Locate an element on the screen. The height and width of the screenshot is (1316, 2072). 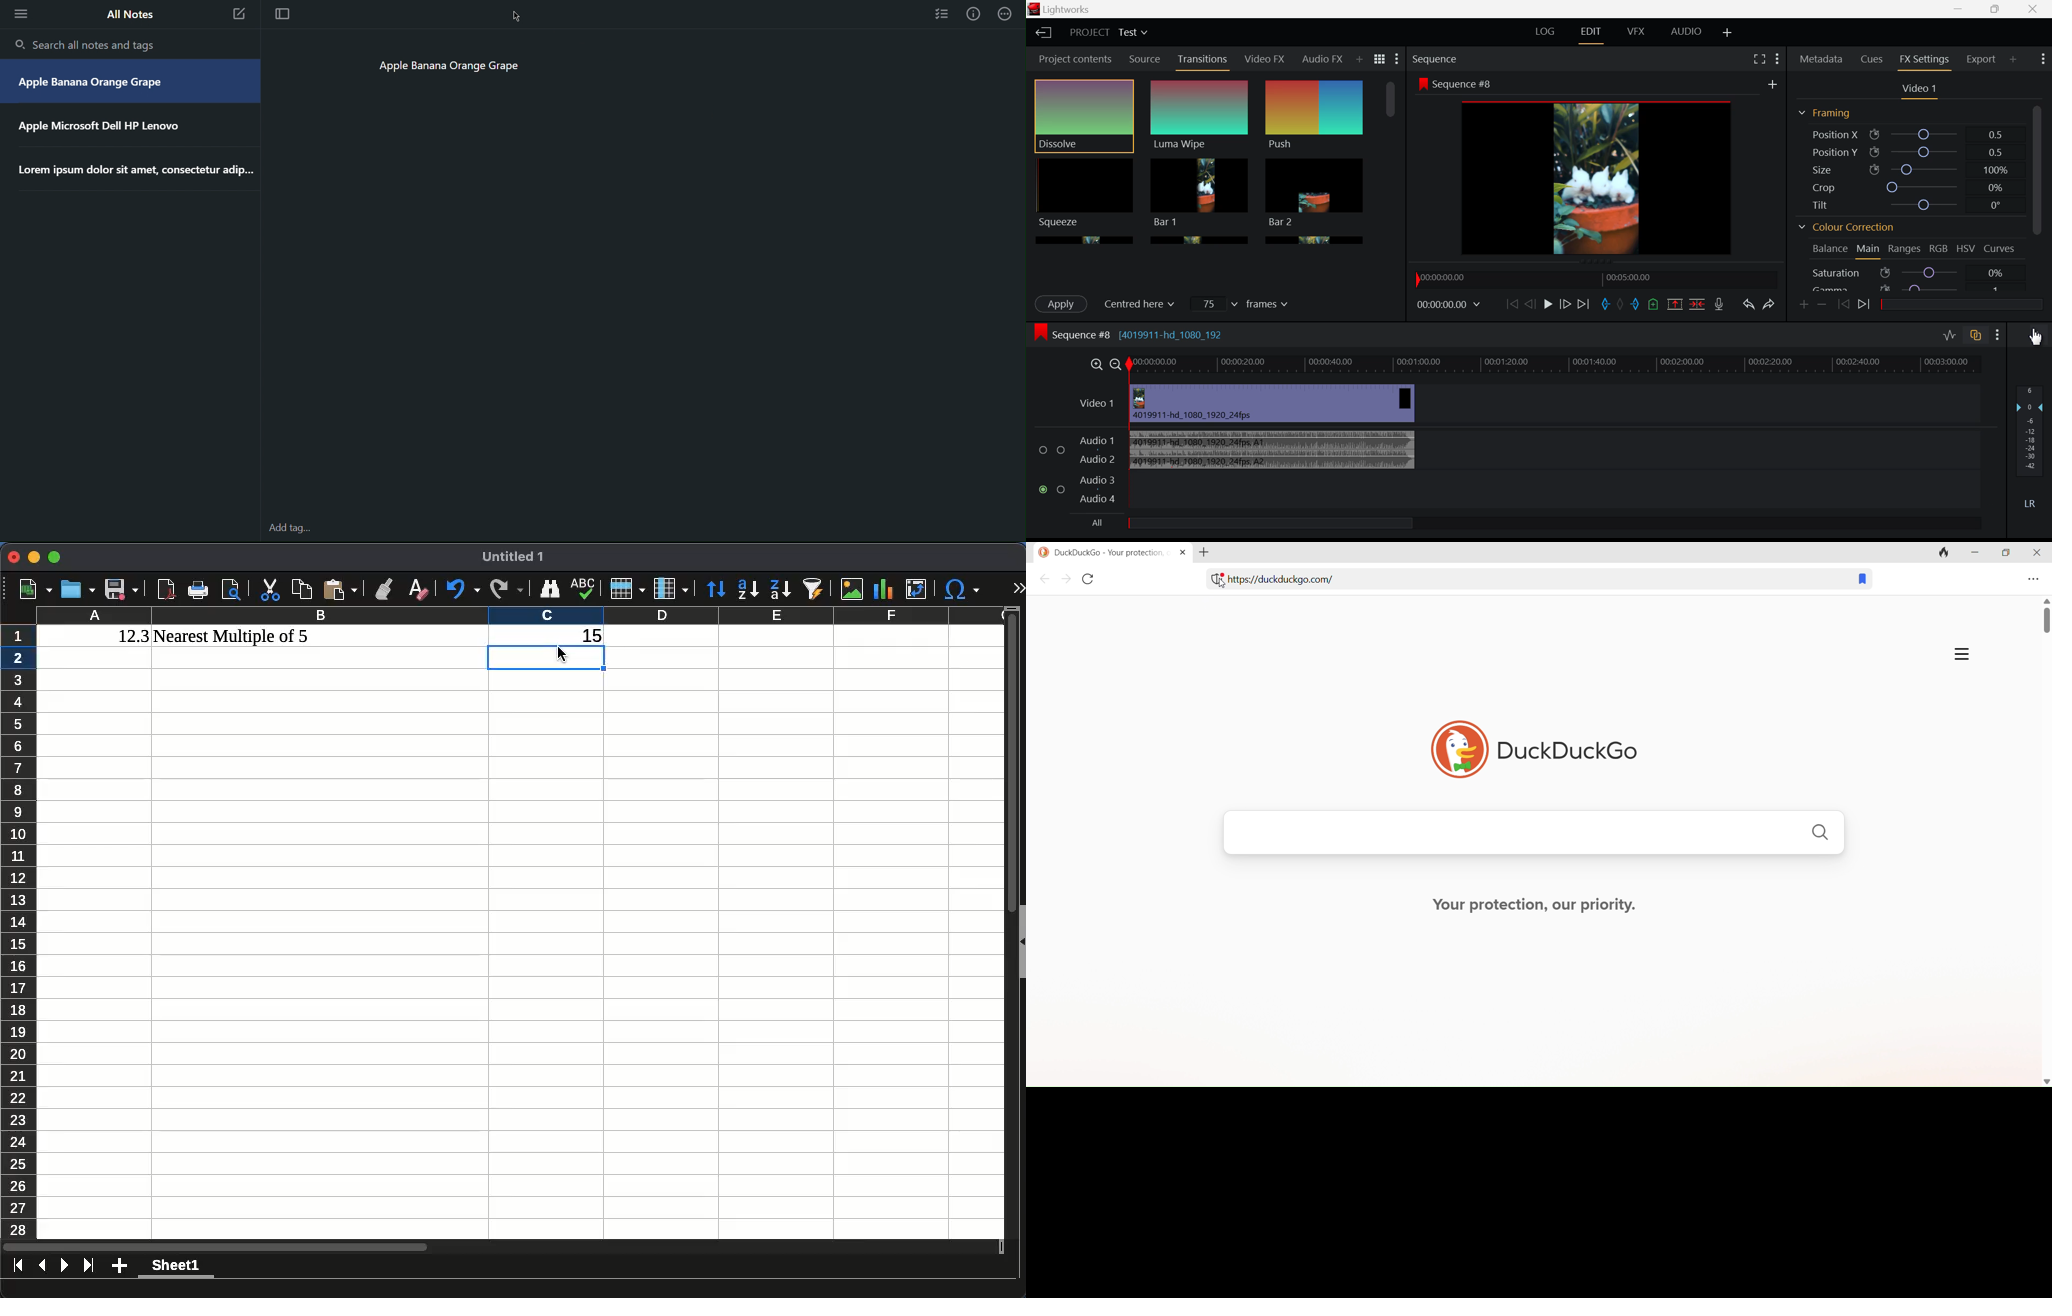
Close is located at coordinates (2033, 10).